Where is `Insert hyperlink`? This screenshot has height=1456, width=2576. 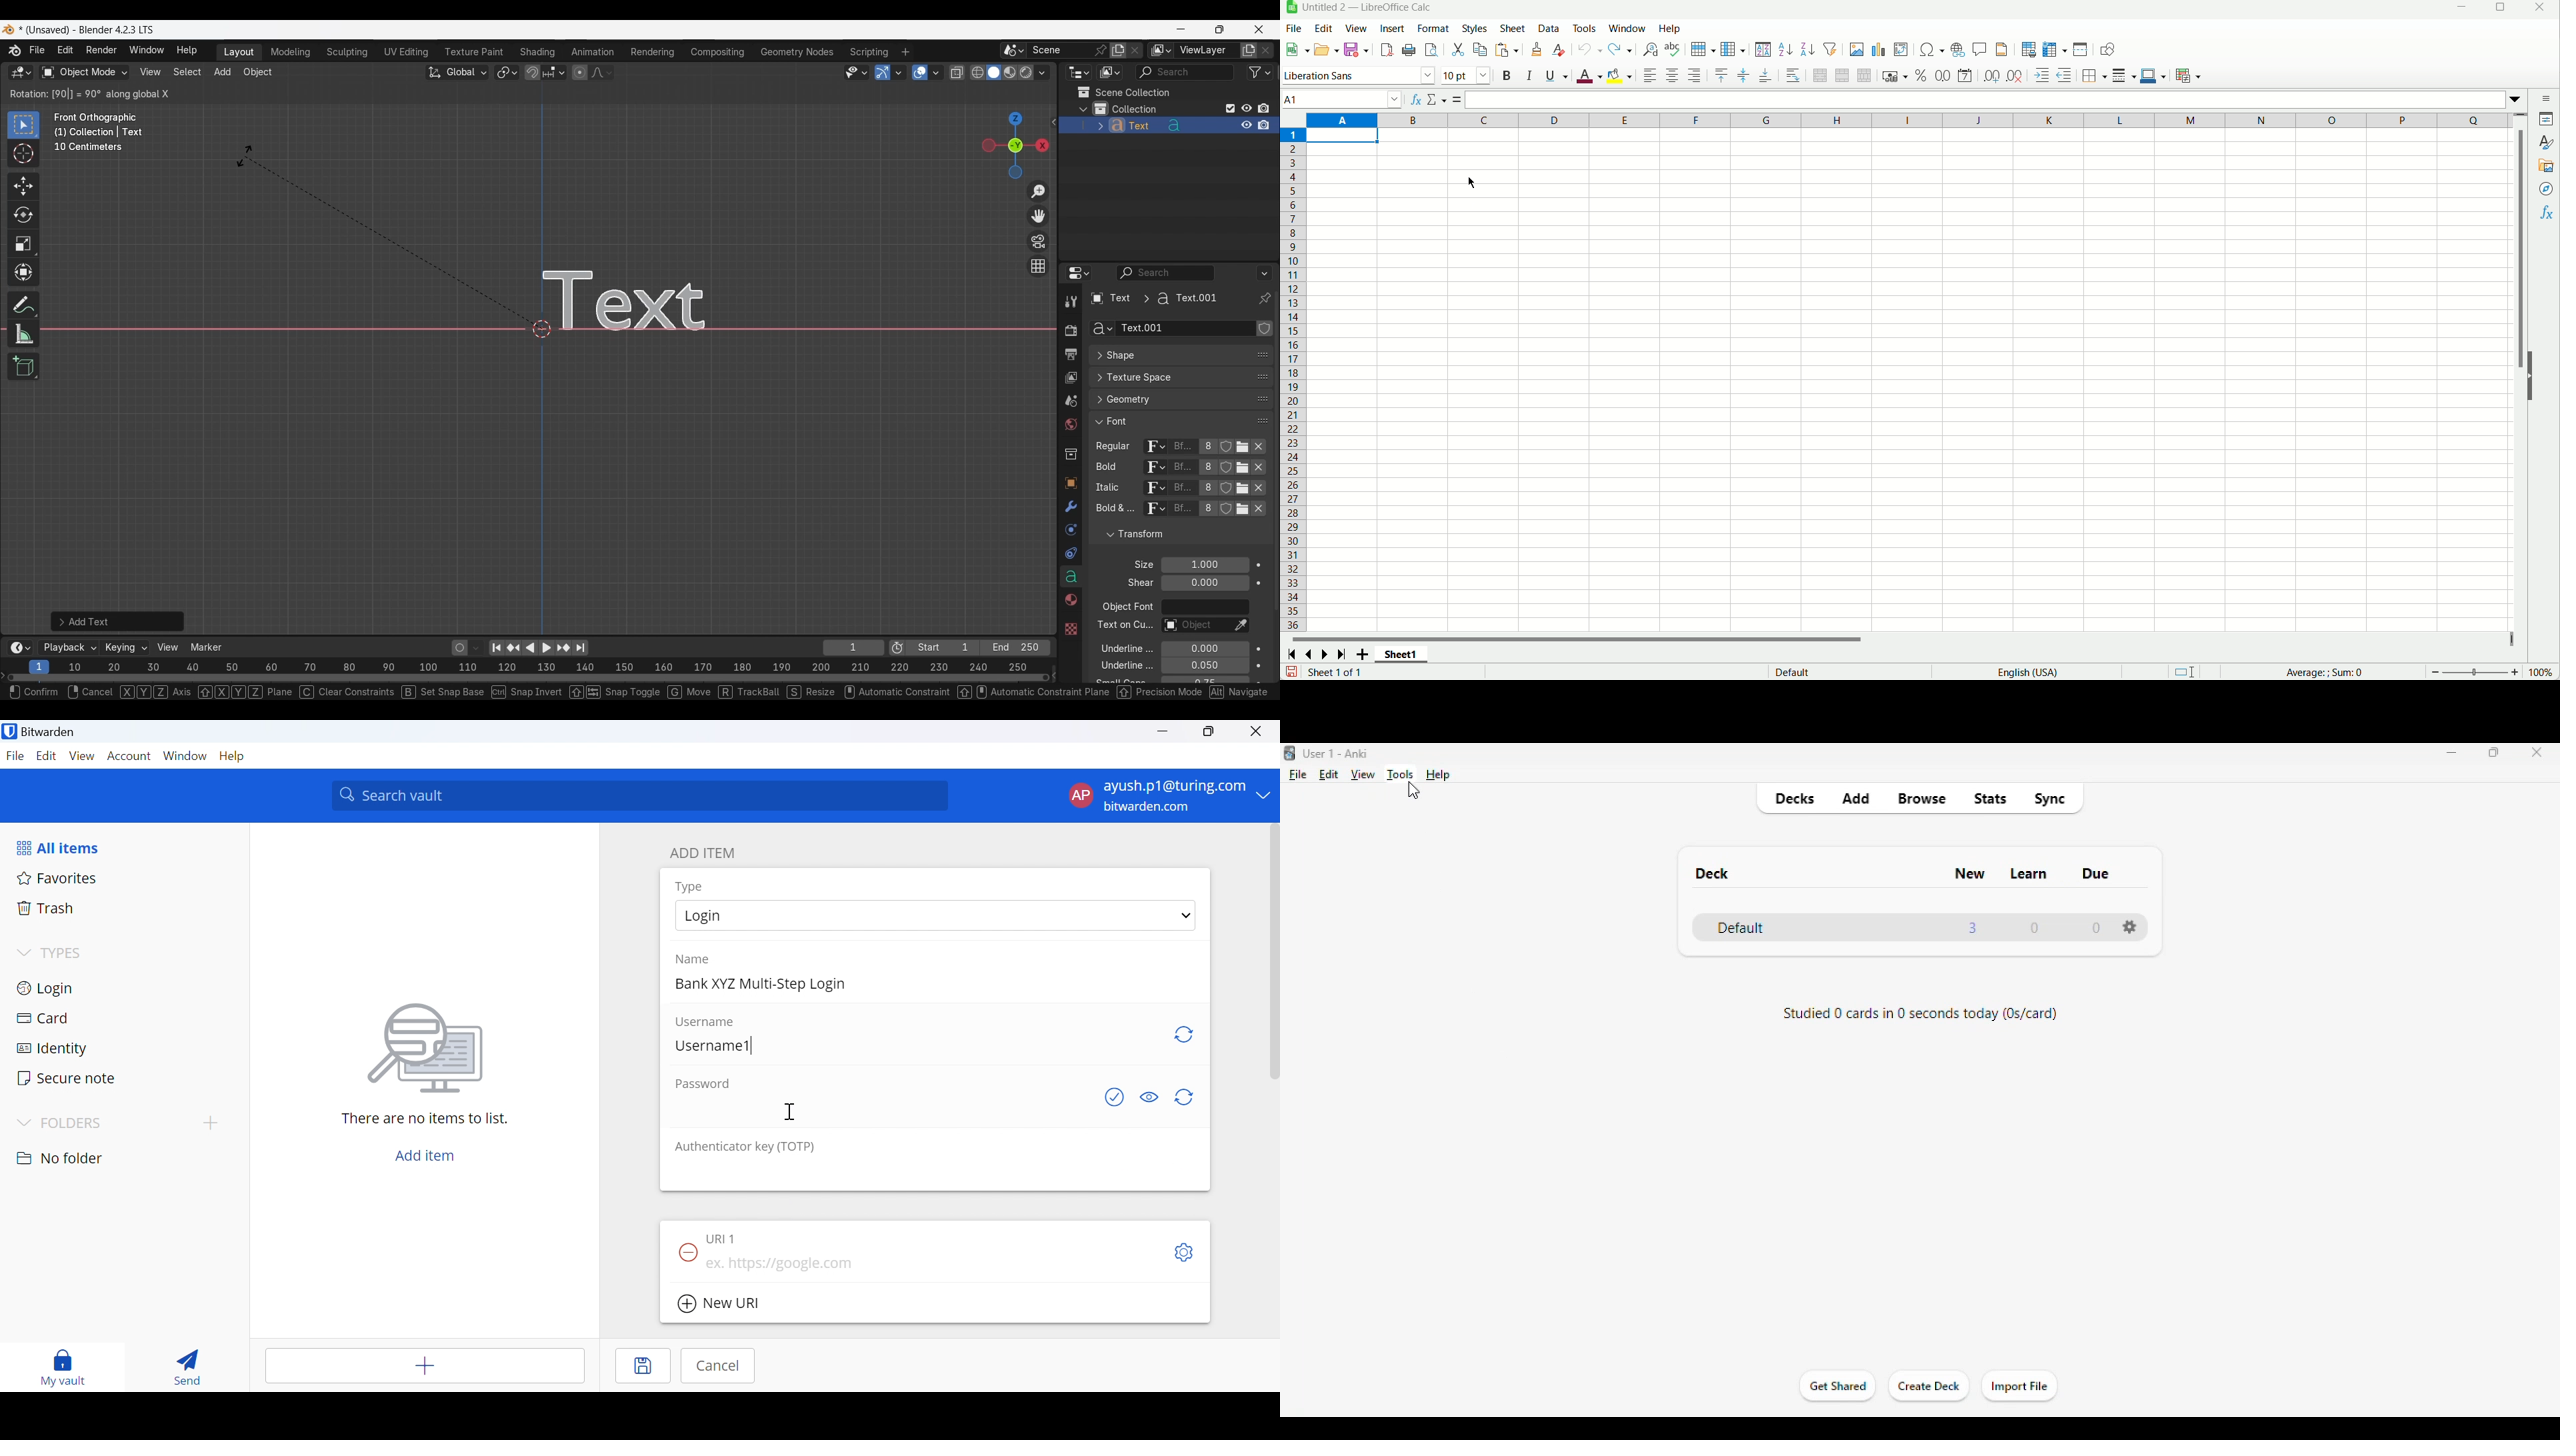
Insert hyperlink is located at coordinates (1959, 49).